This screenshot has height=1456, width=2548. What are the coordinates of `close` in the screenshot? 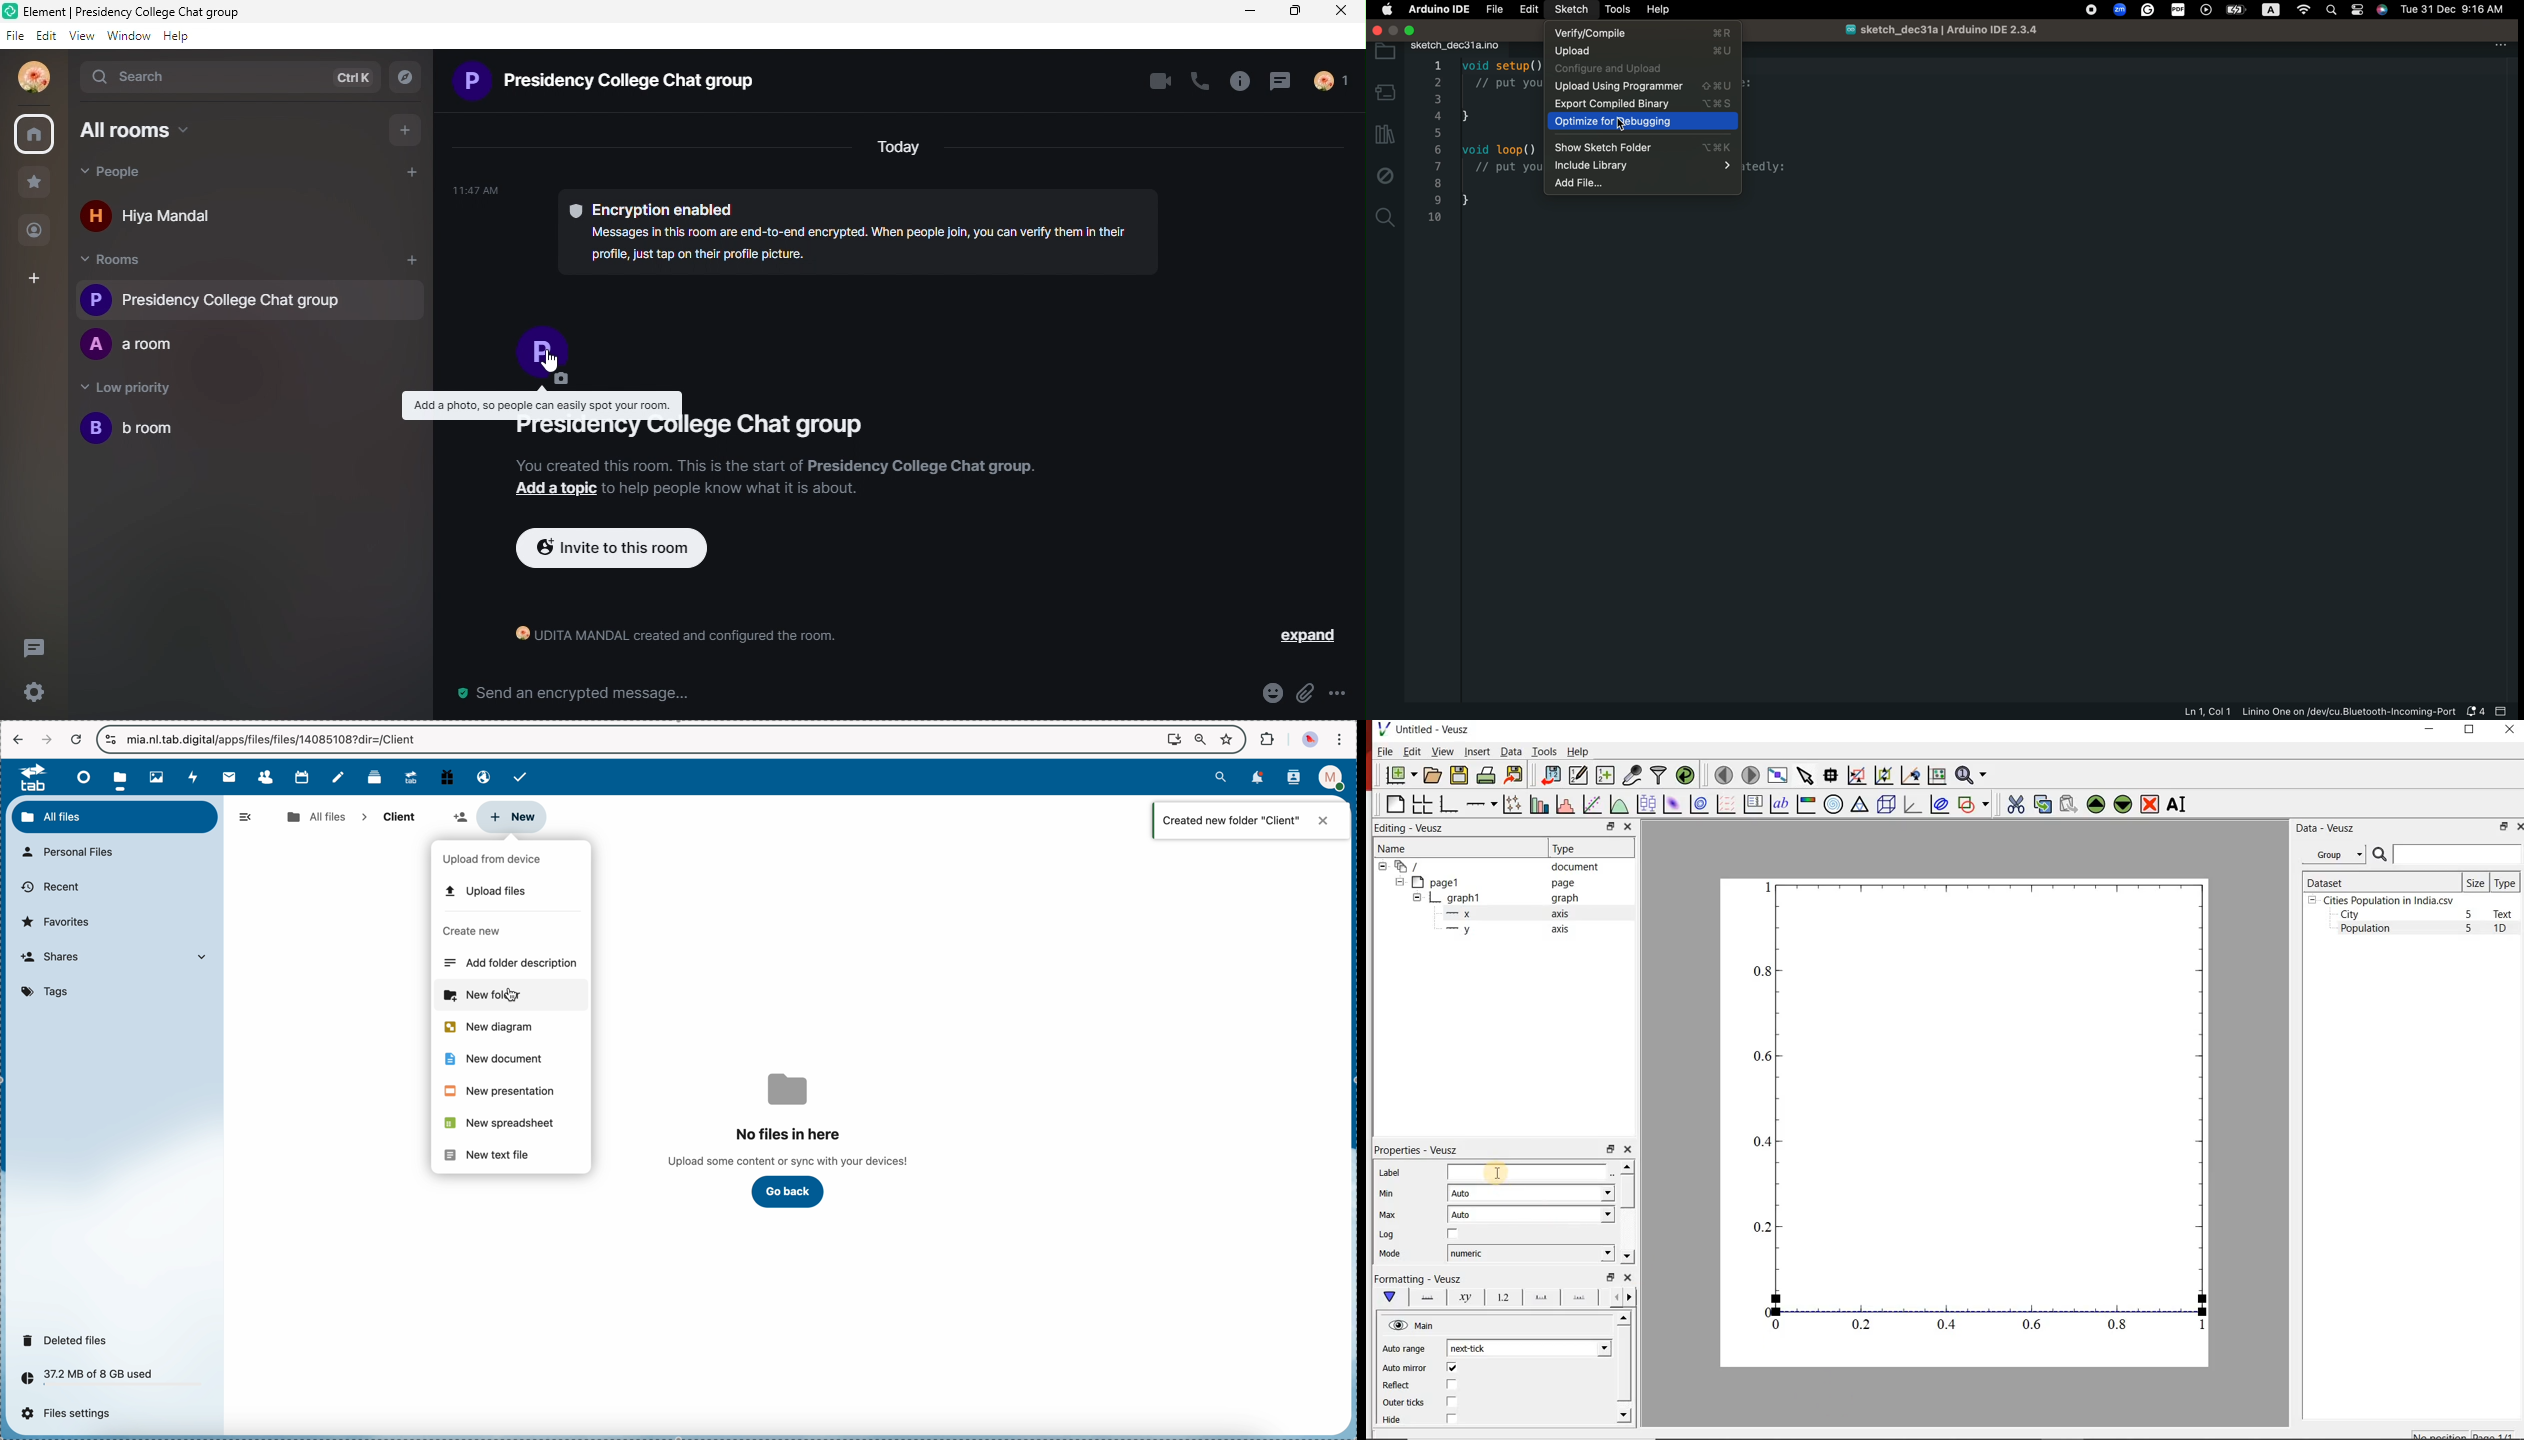 It's located at (1346, 13).